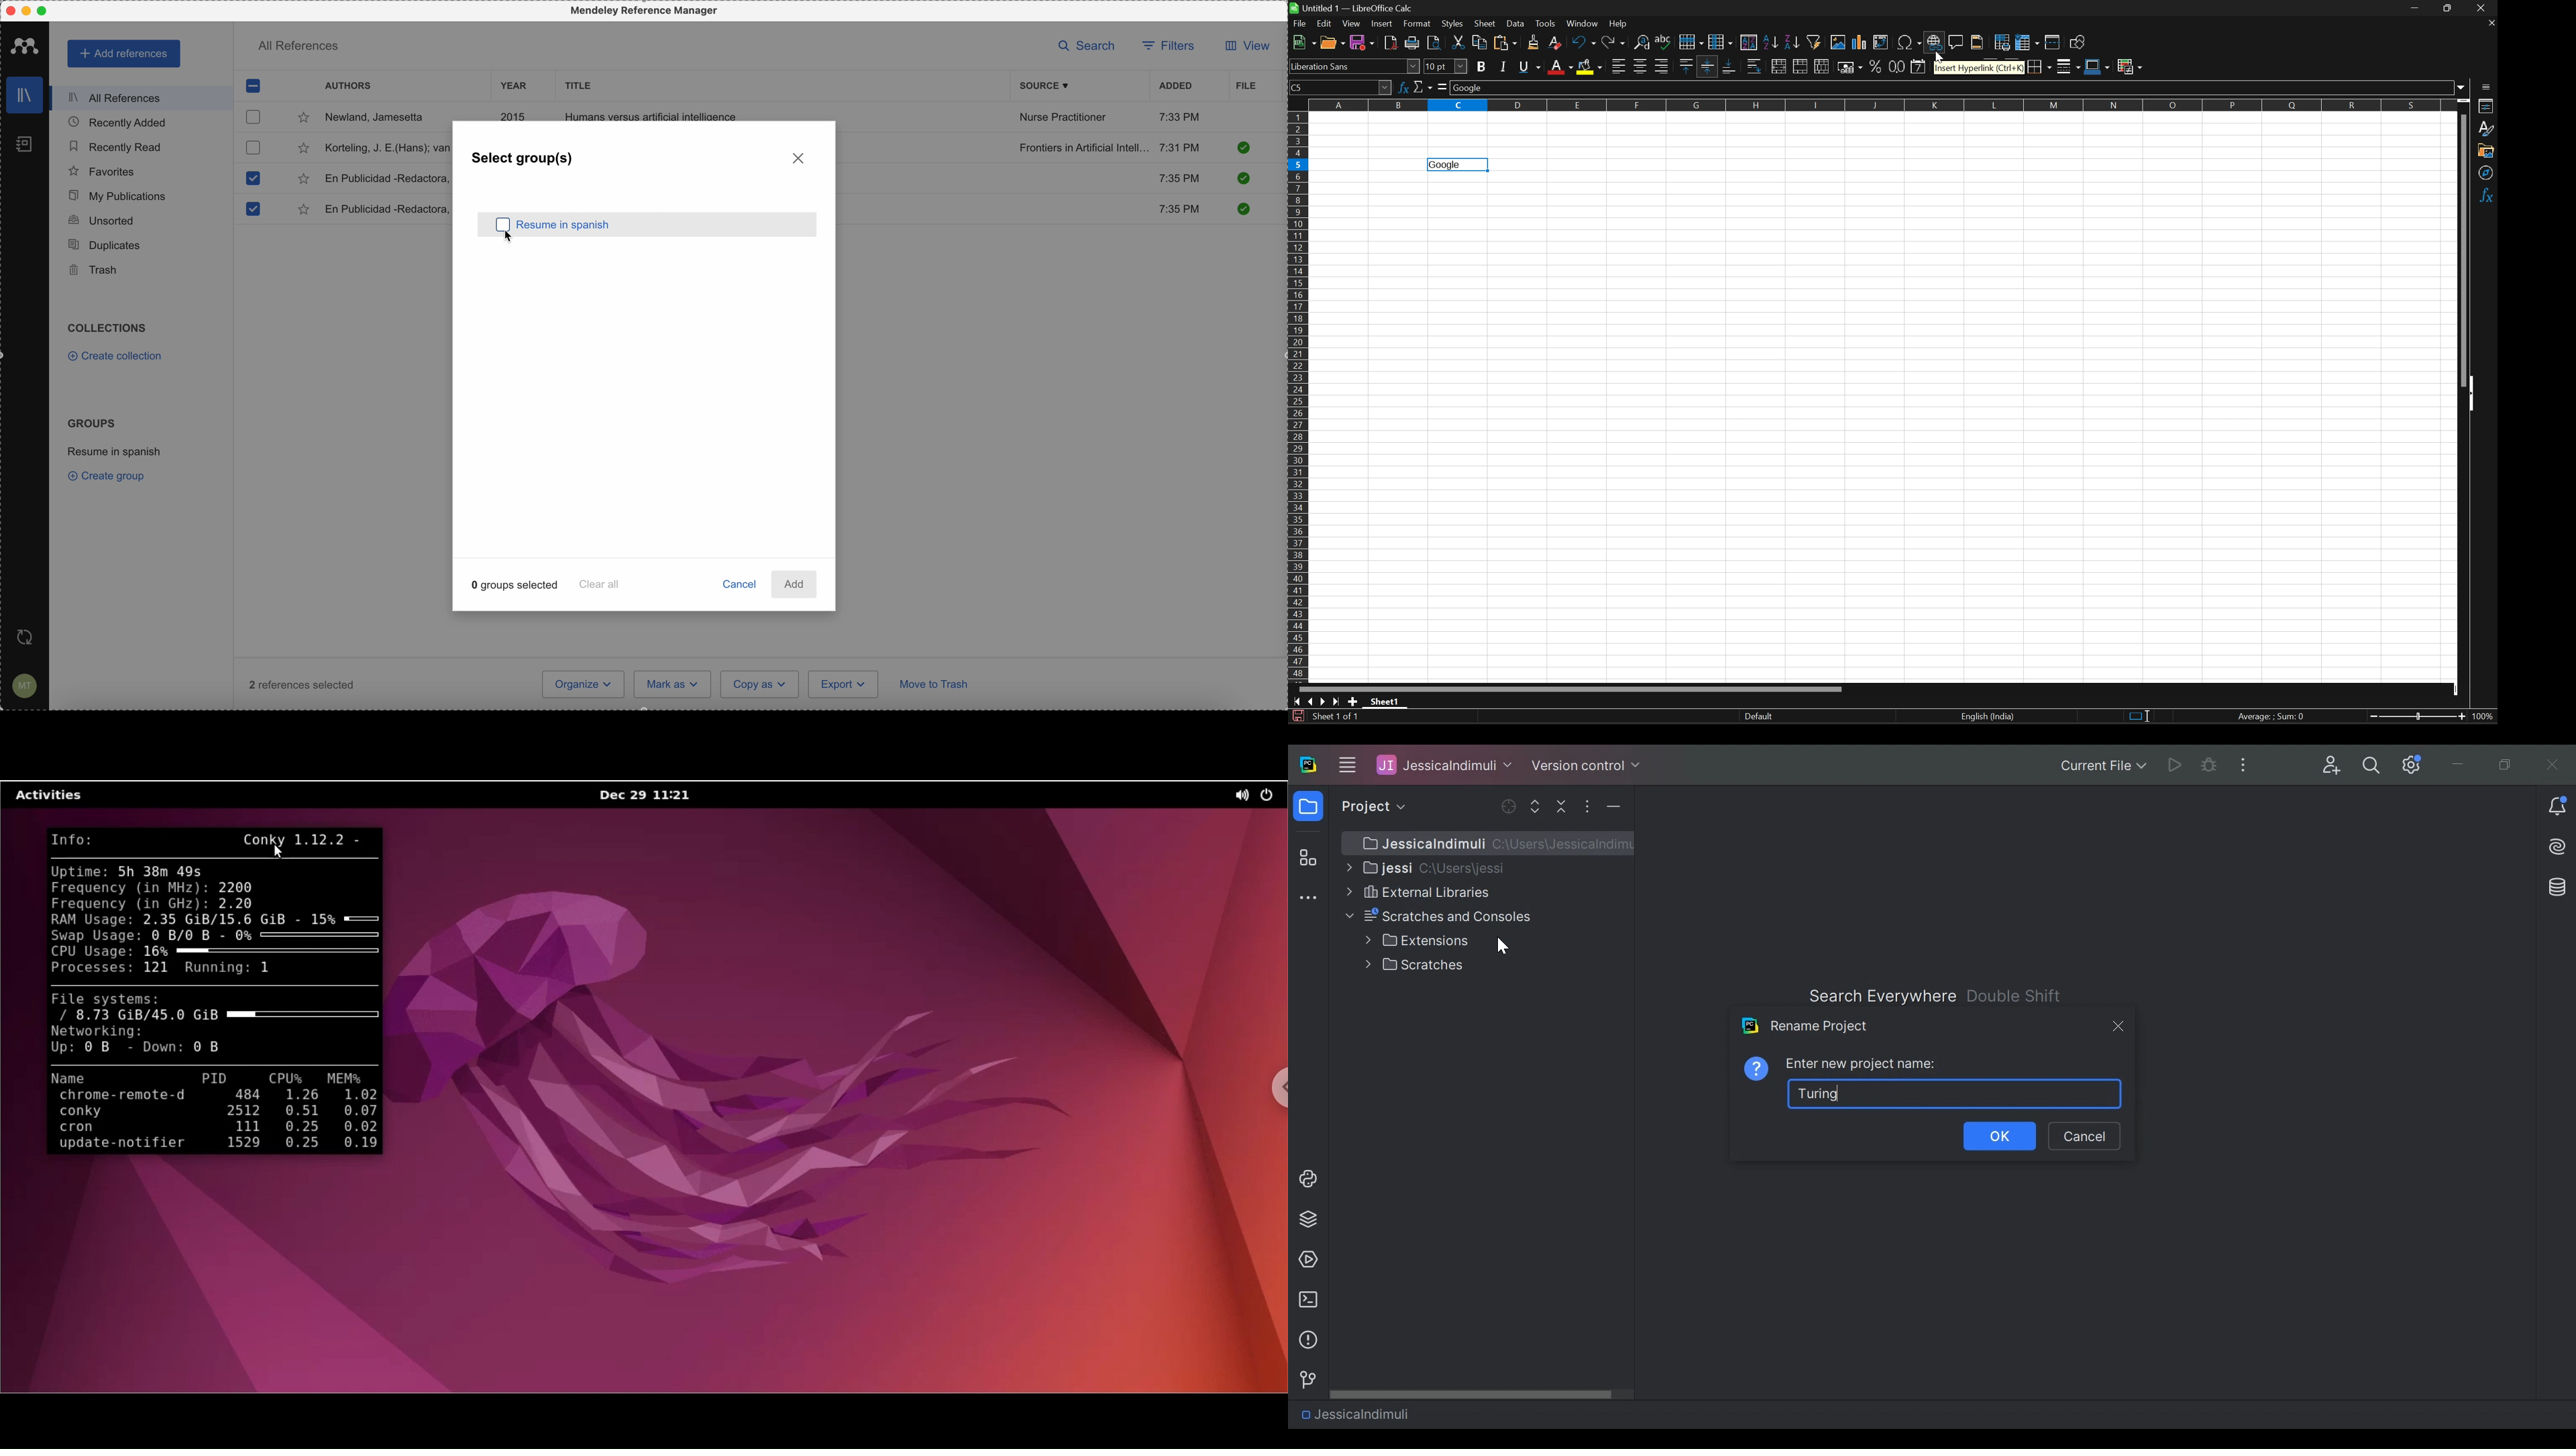 The height and width of the screenshot is (1456, 2576). Describe the element at coordinates (302, 685) in the screenshot. I see `2 reference selected` at that location.